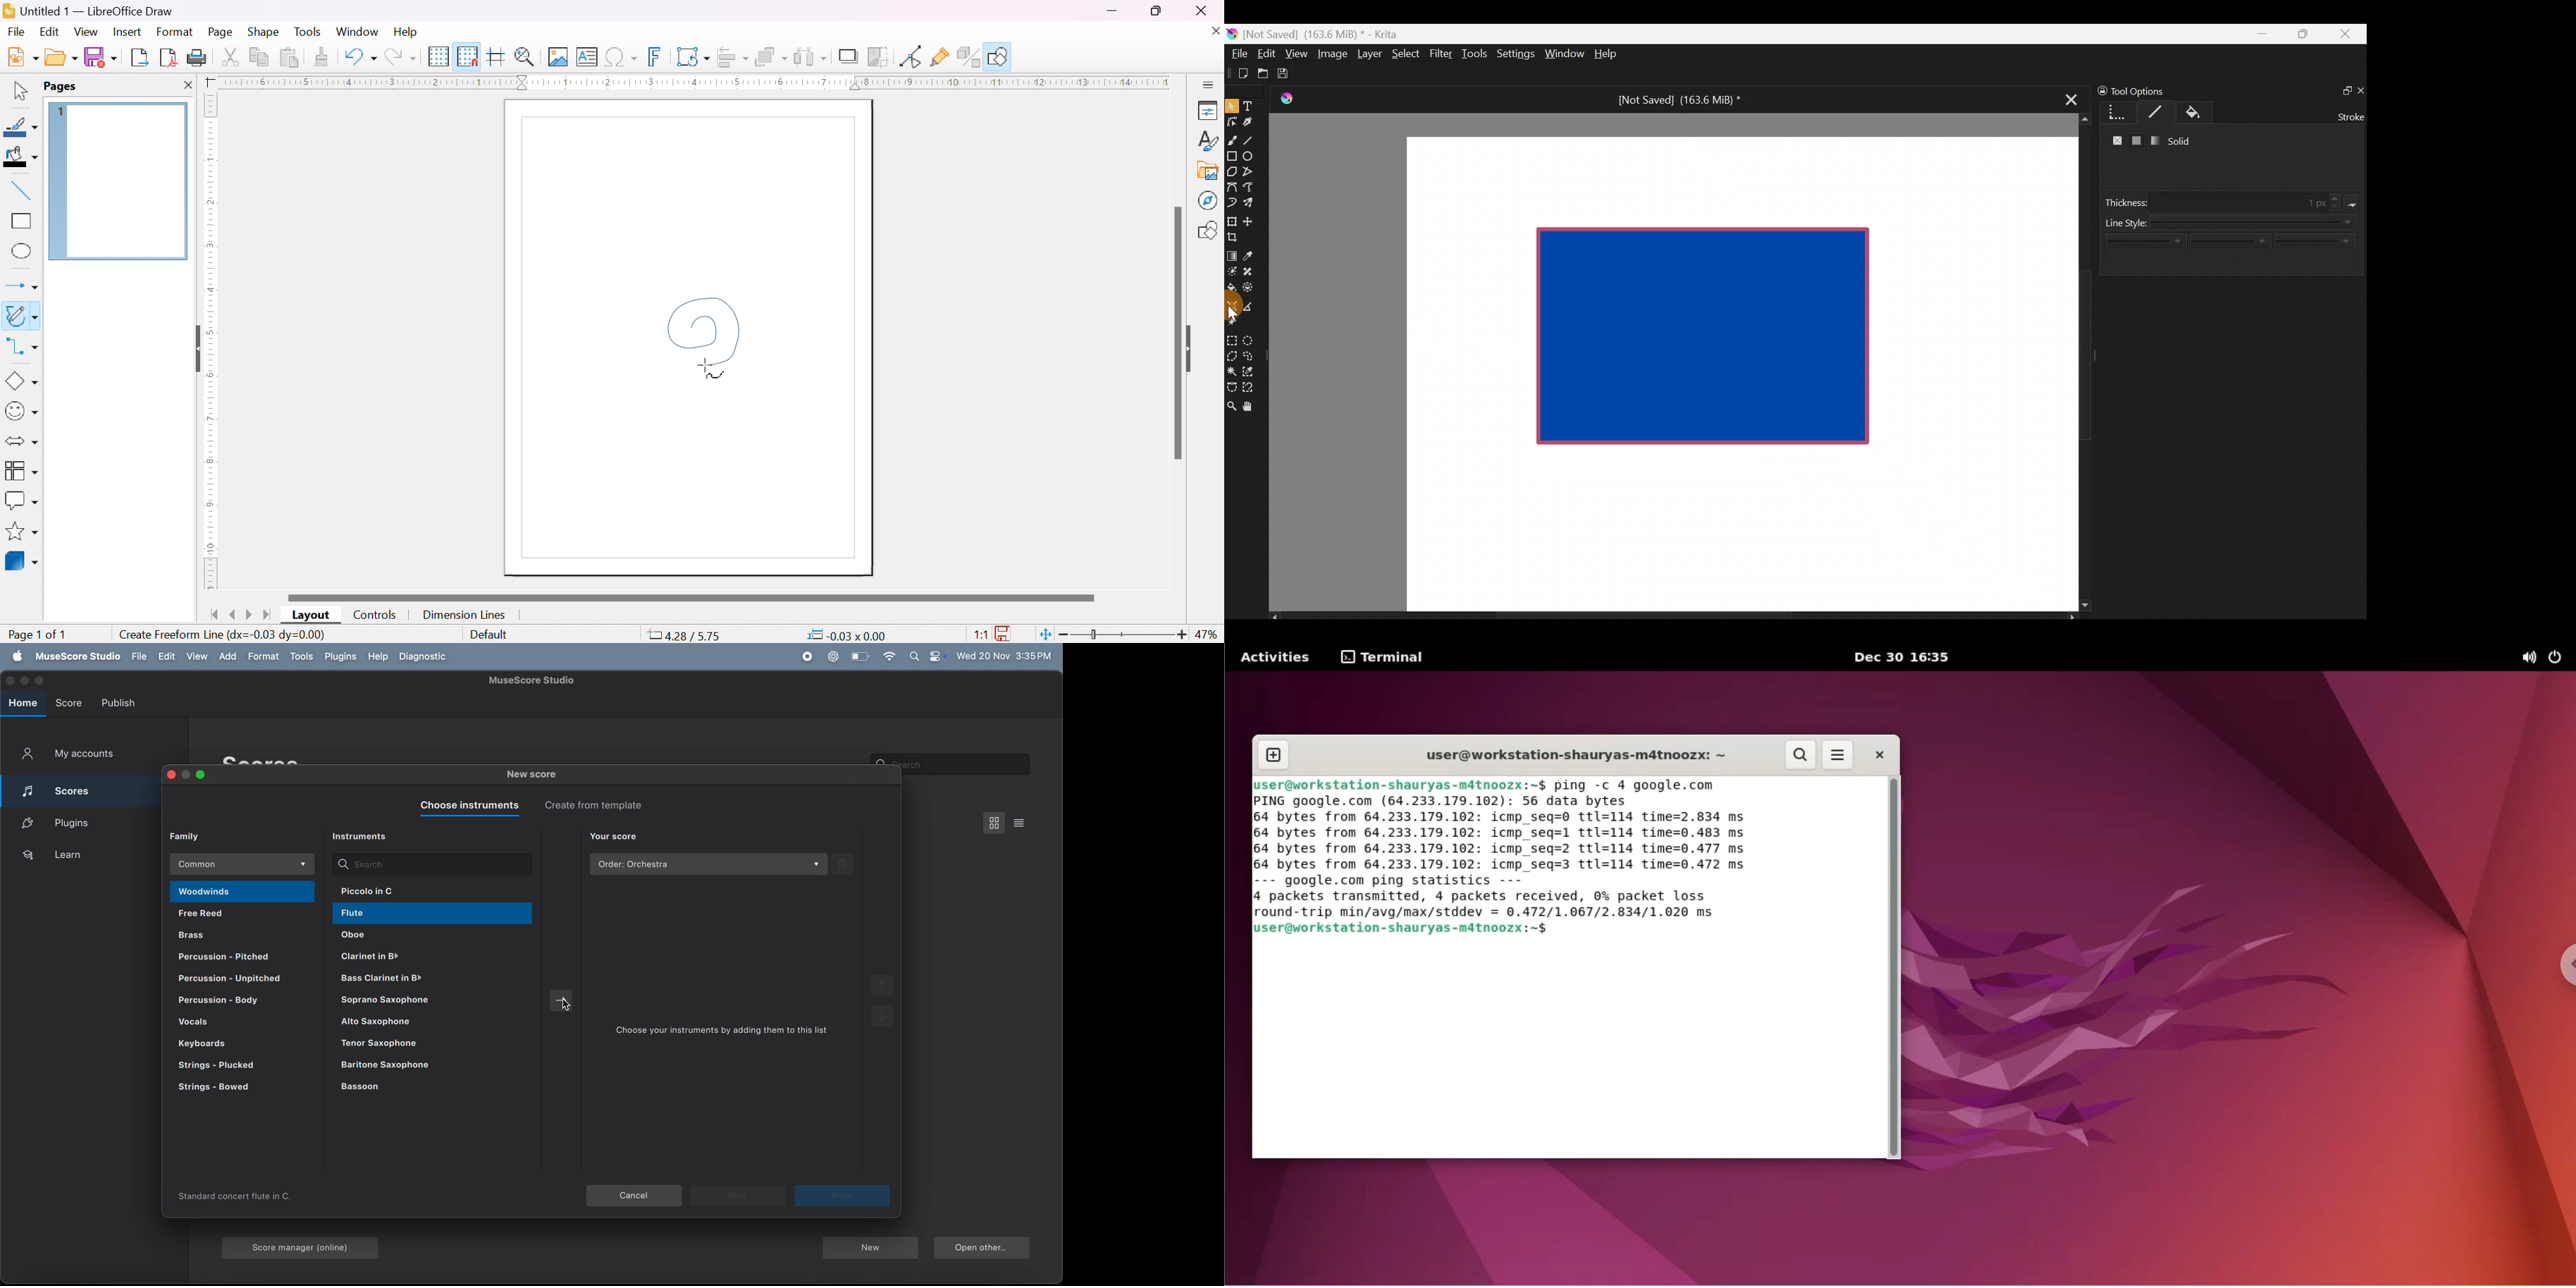  What do you see at coordinates (738, 1196) in the screenshot?
I see `next` at bounding box center [738, 1196].